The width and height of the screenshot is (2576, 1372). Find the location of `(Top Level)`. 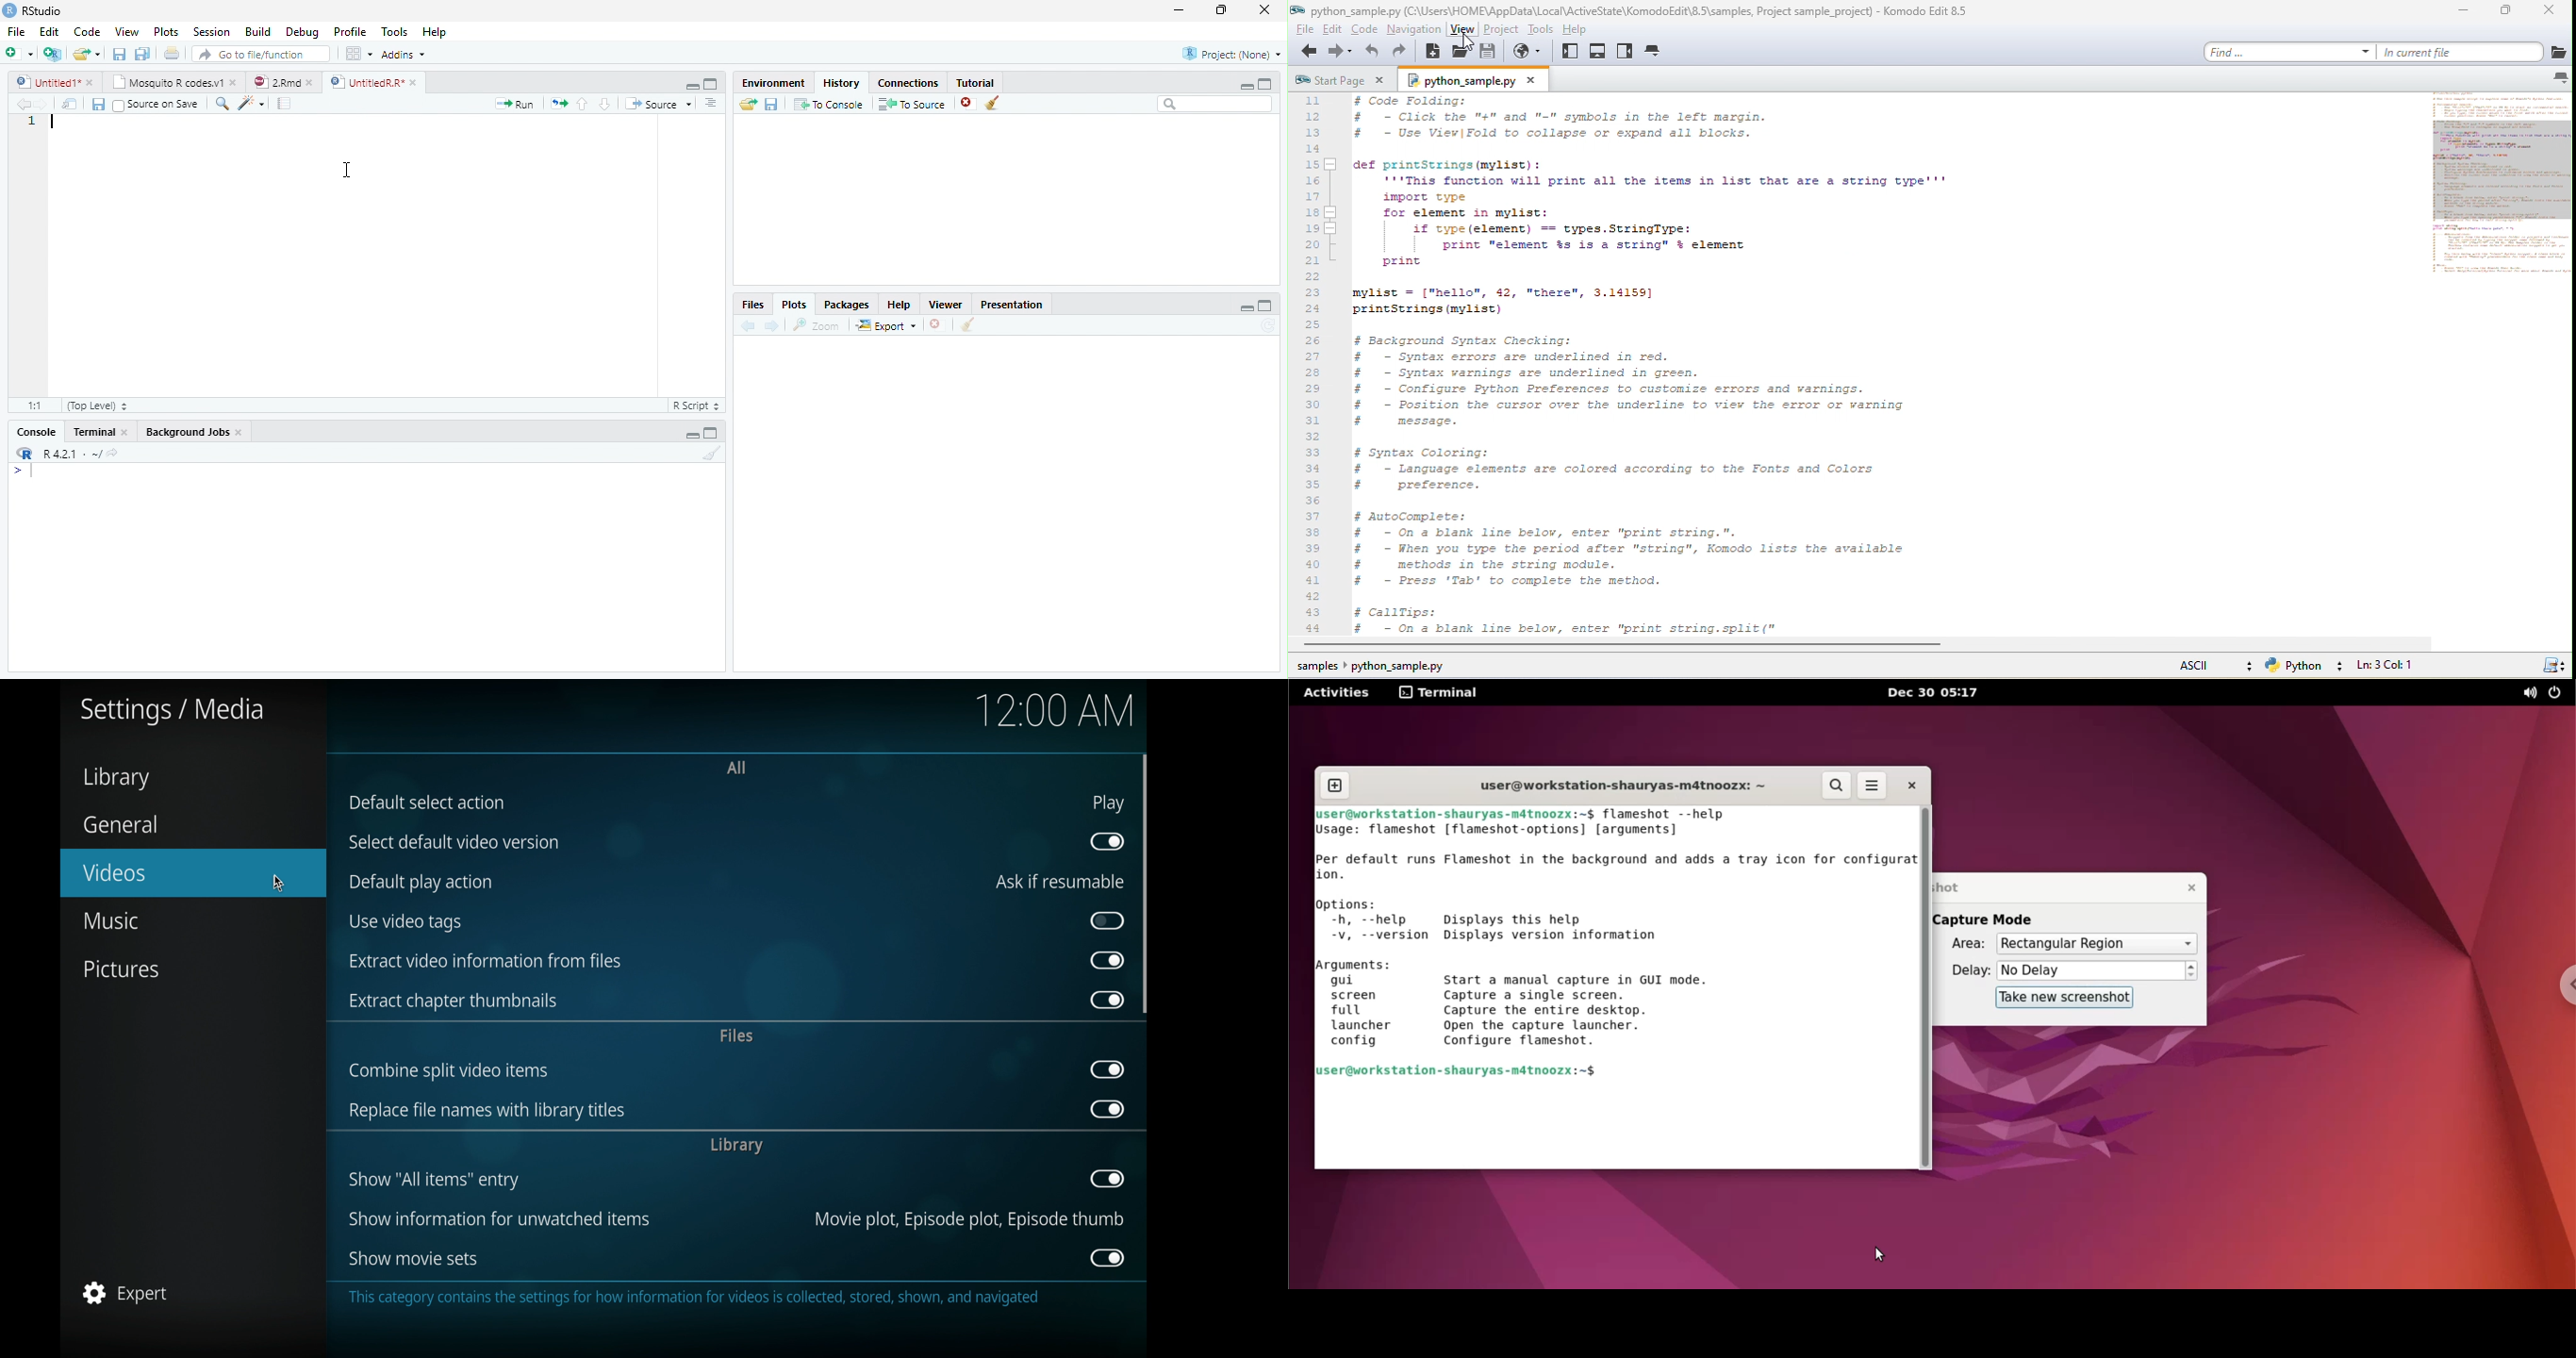

(Top Level) is located at coordinates (95, 405).